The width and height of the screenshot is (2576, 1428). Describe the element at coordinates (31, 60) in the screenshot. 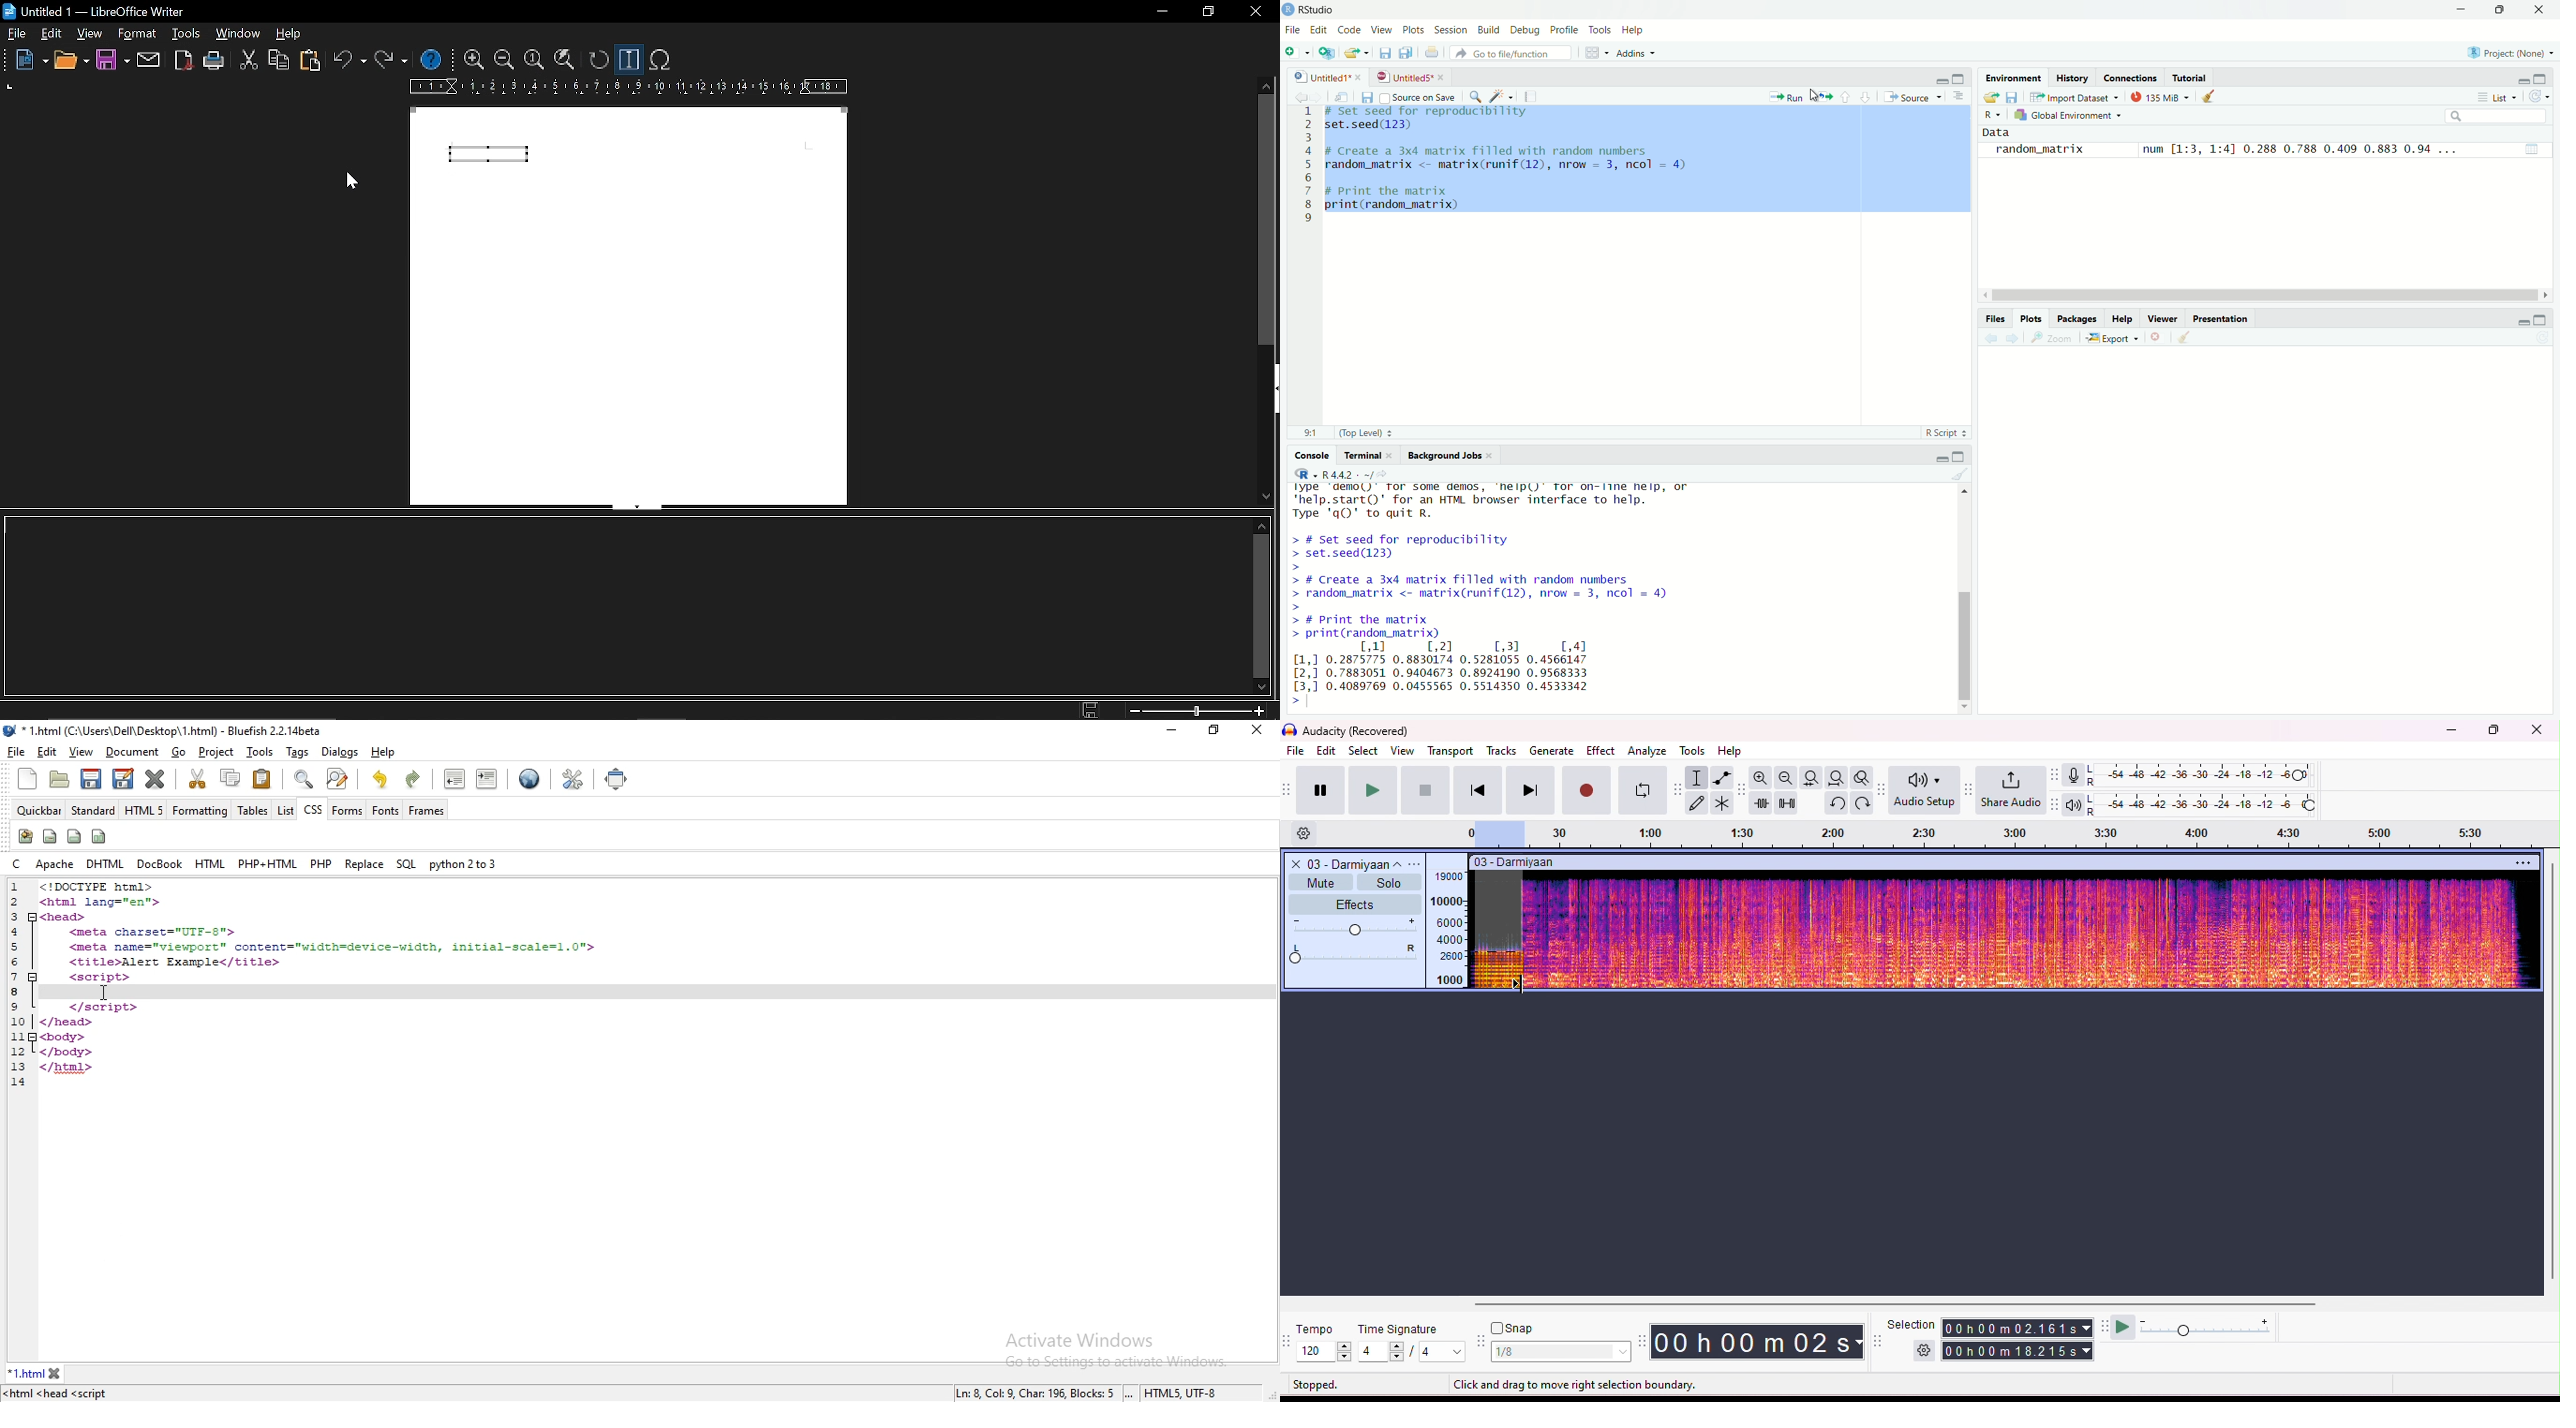

I see `new` at that location.